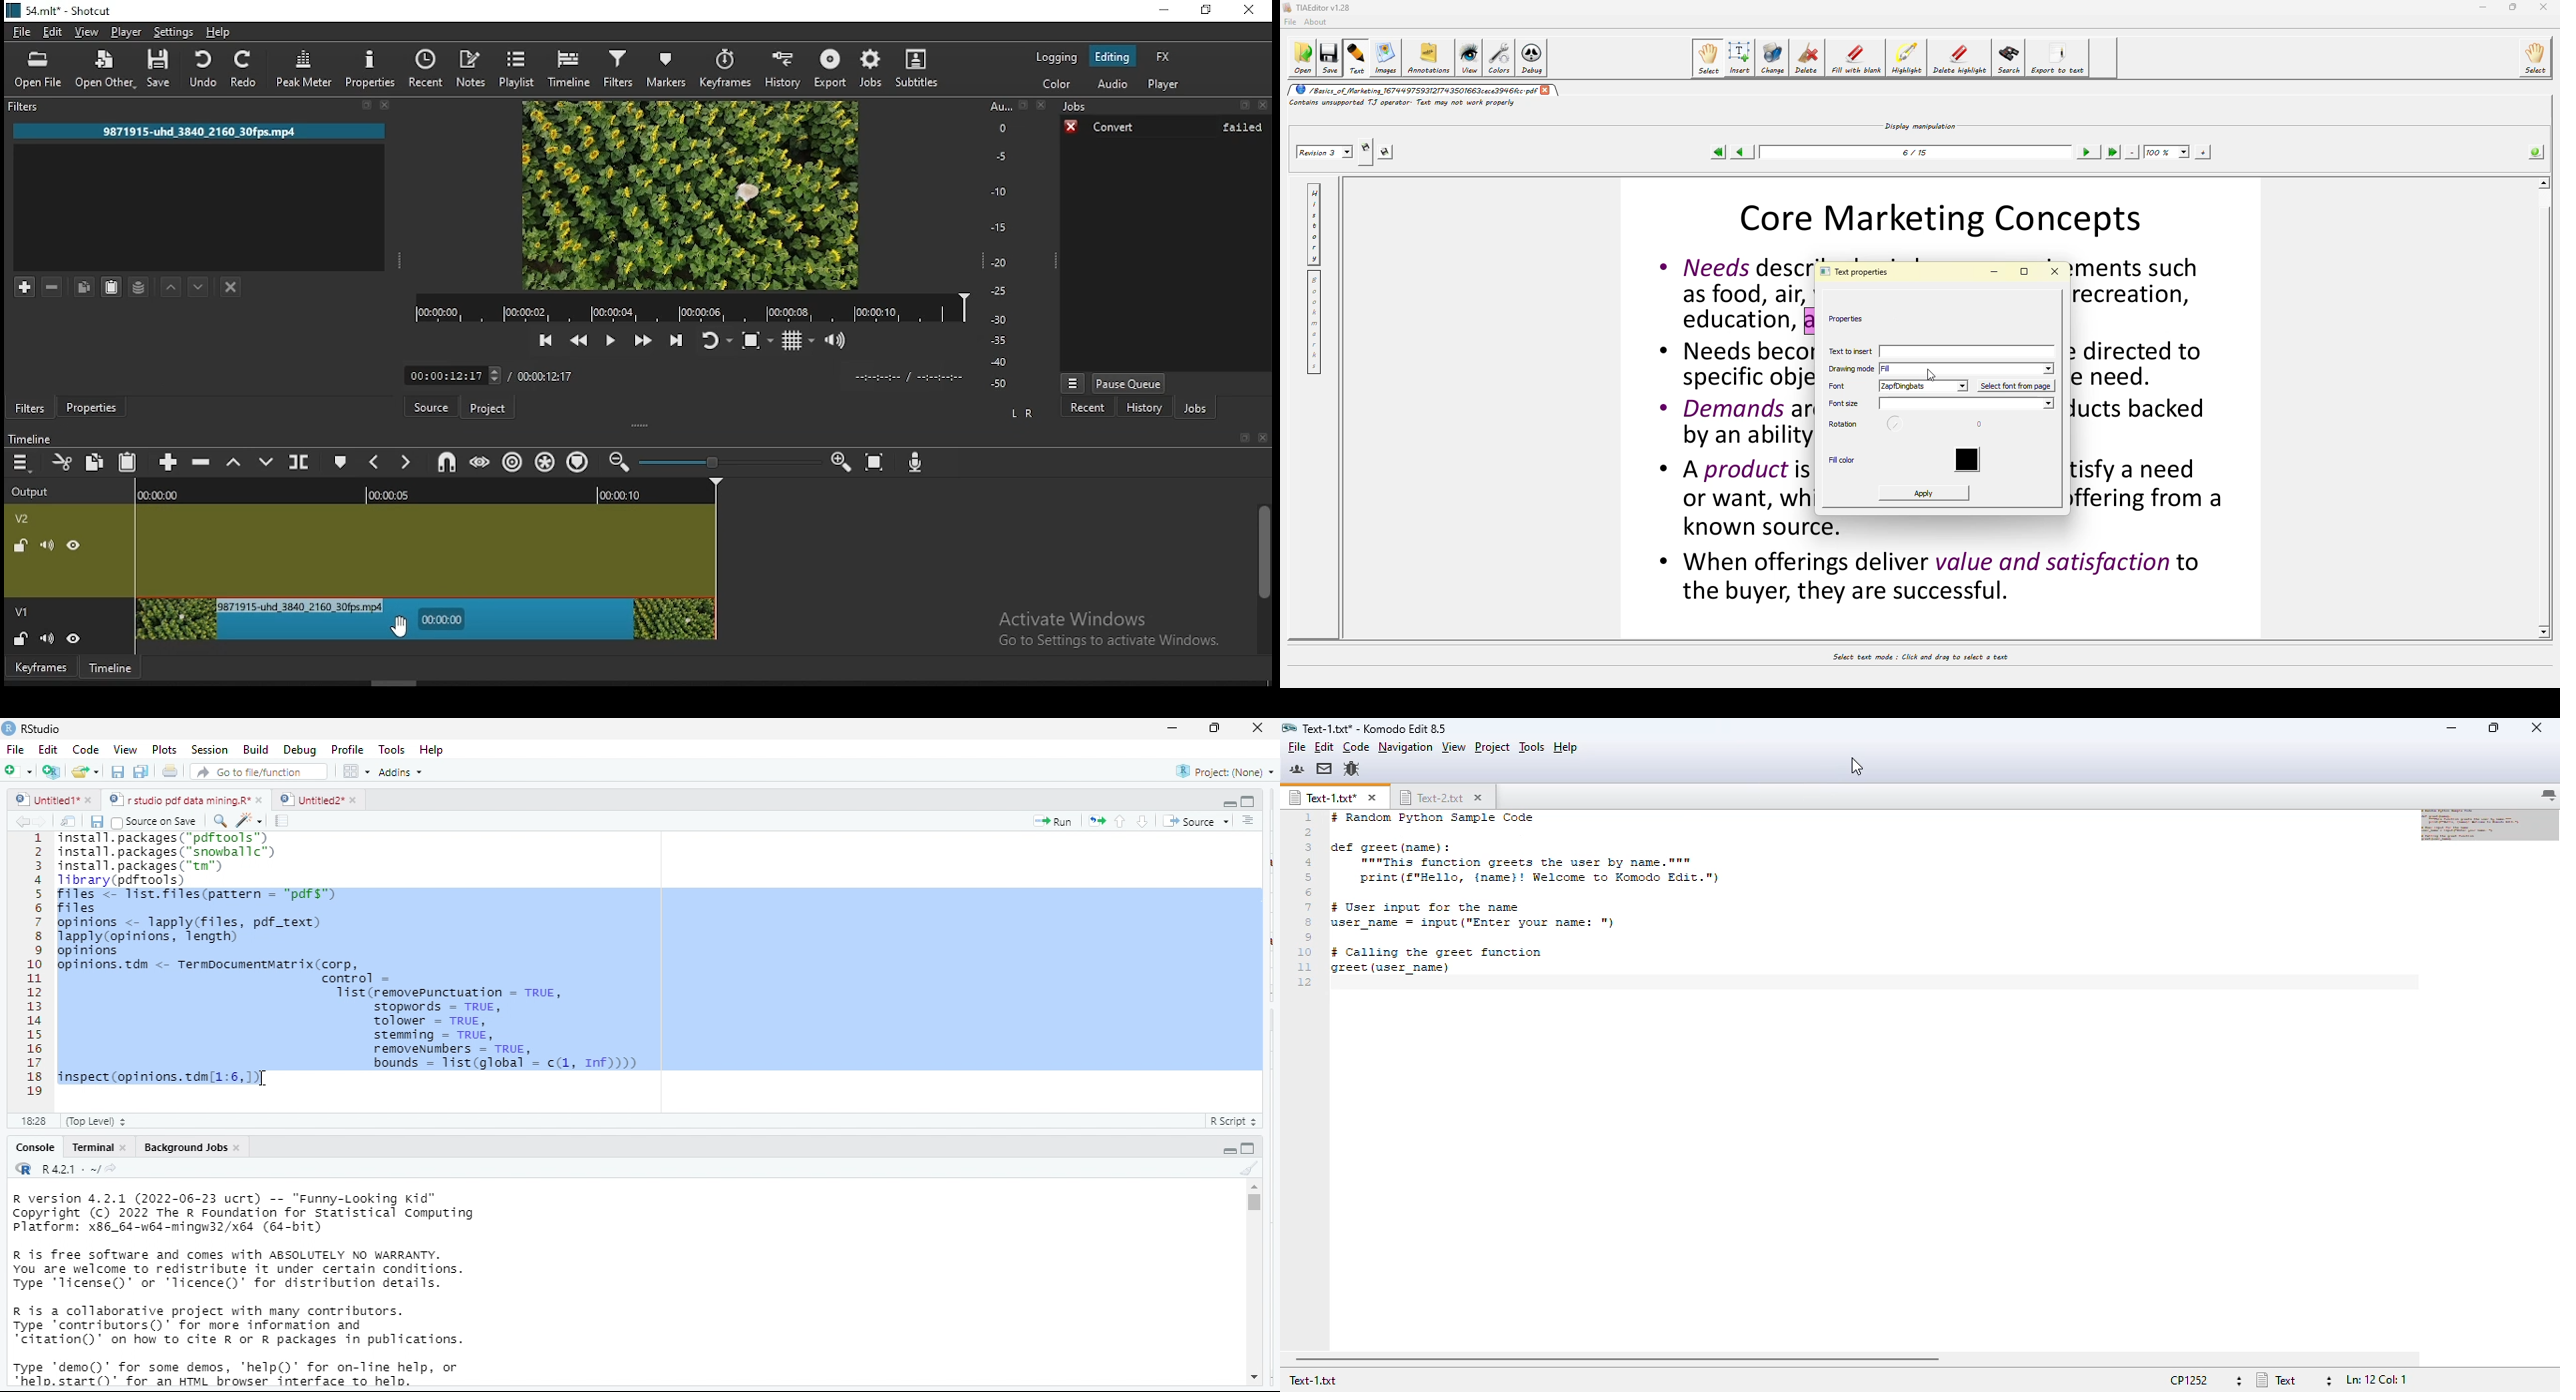 The image size is (2576, 1400). Describe the element at coordinates (369, 68) in the screenshot. I see `properties` at that location.